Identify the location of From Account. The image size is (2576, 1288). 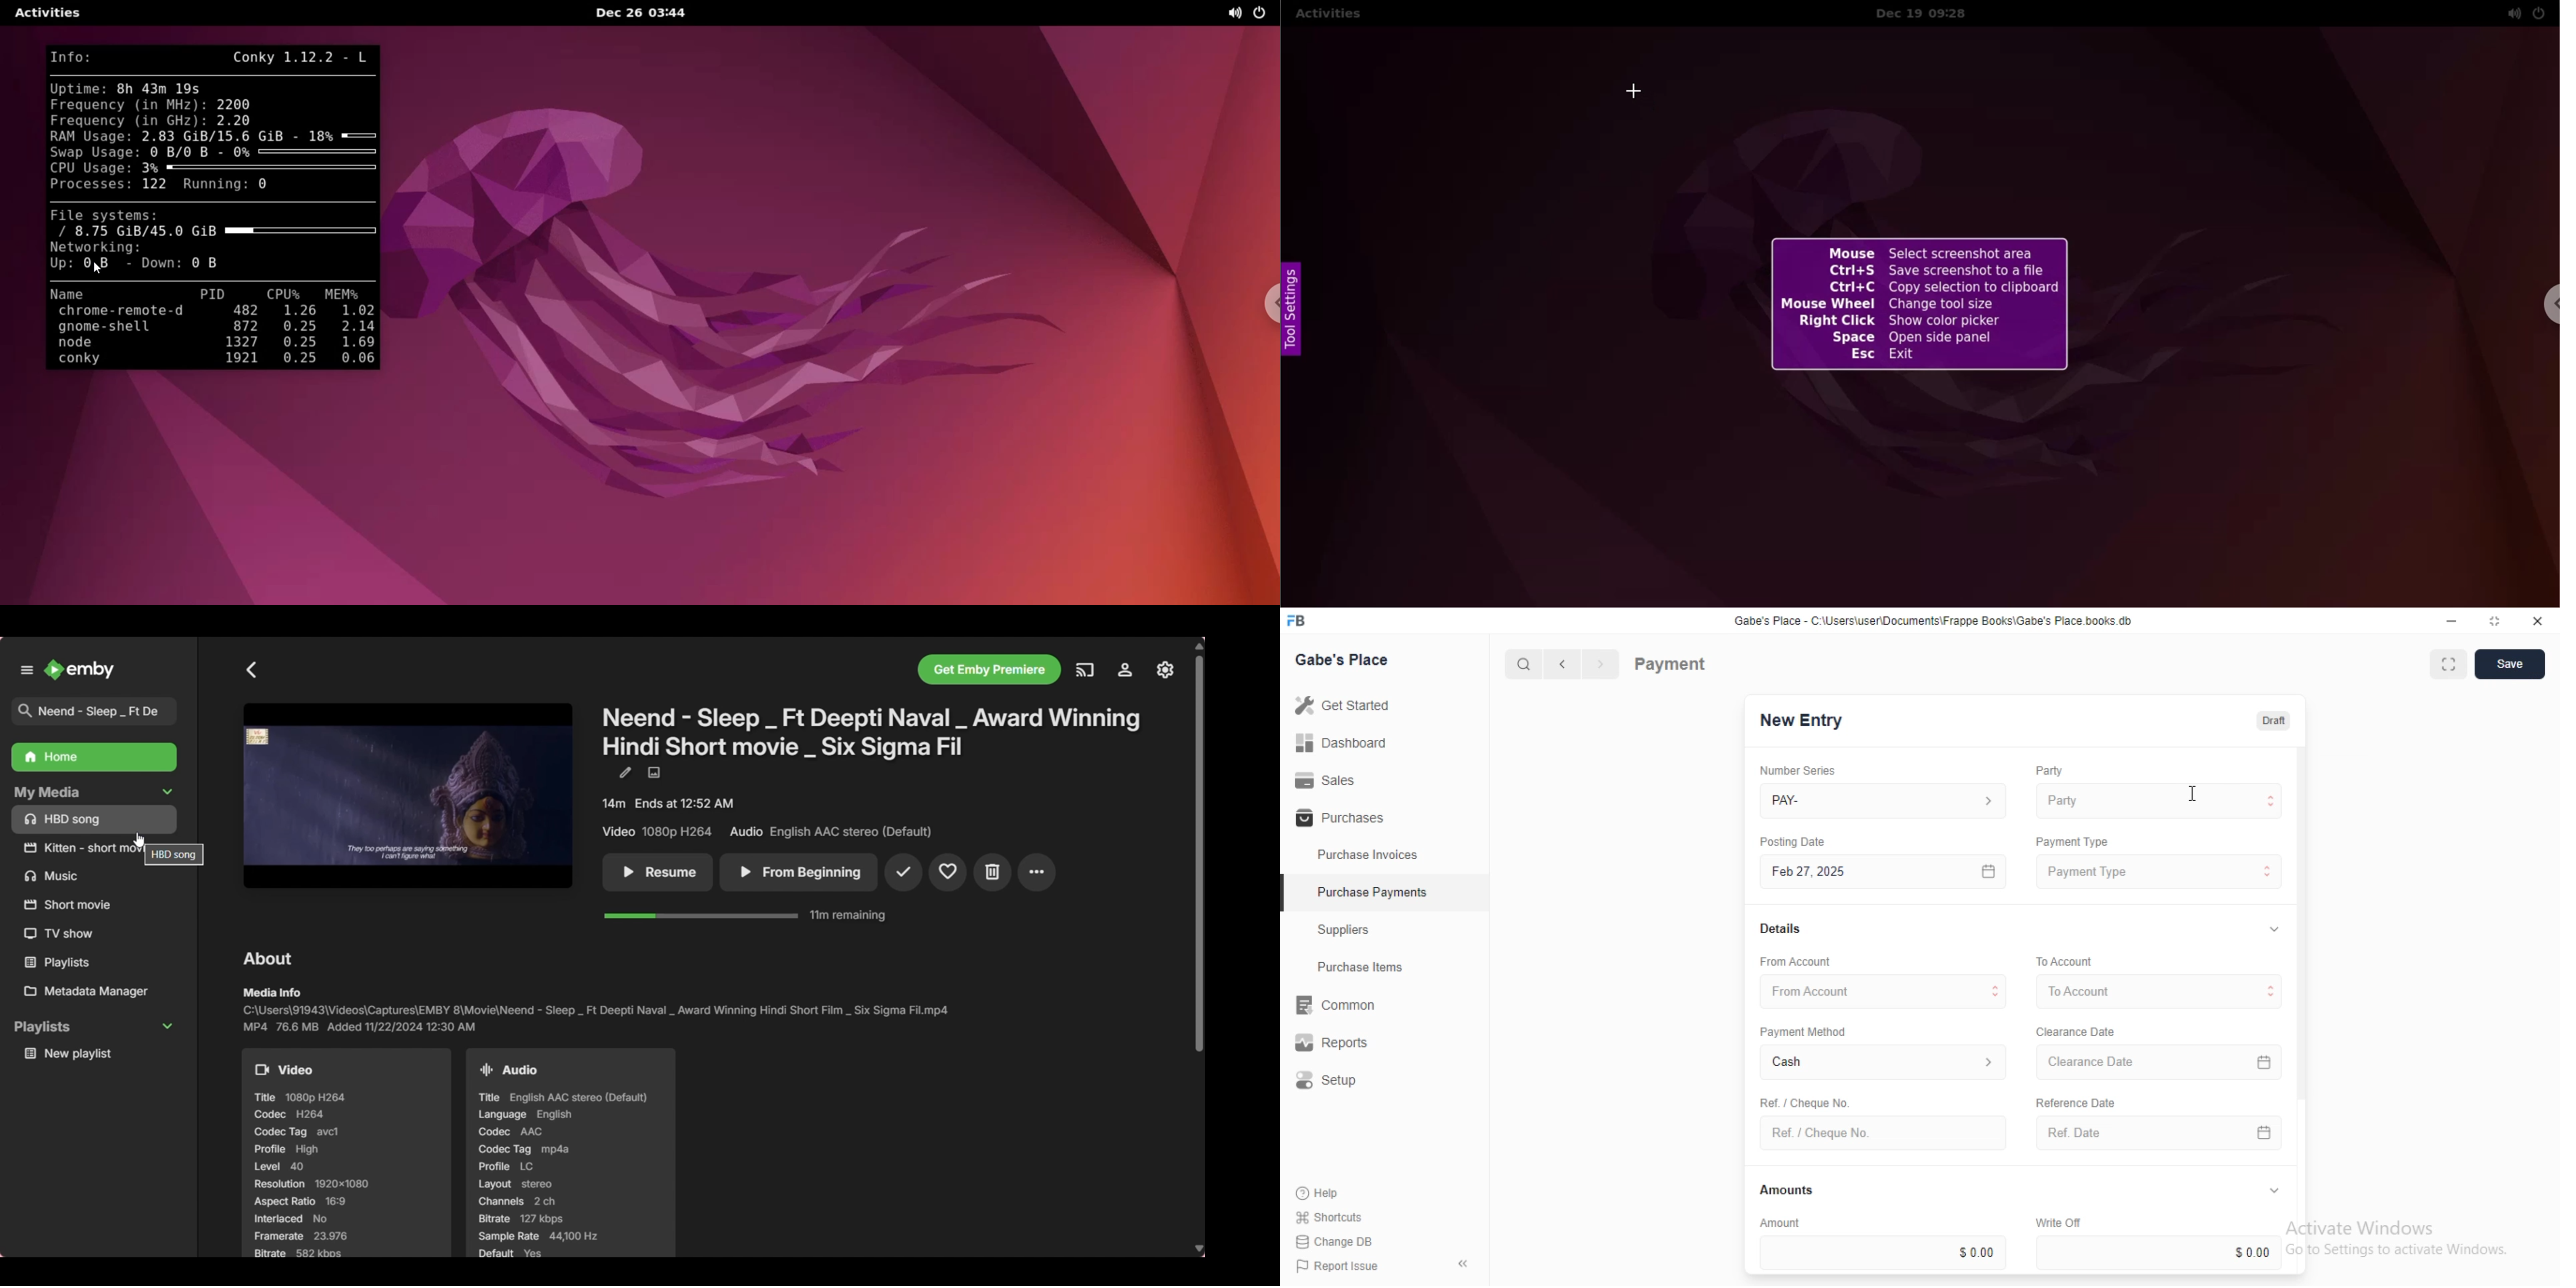
(1885, 990).